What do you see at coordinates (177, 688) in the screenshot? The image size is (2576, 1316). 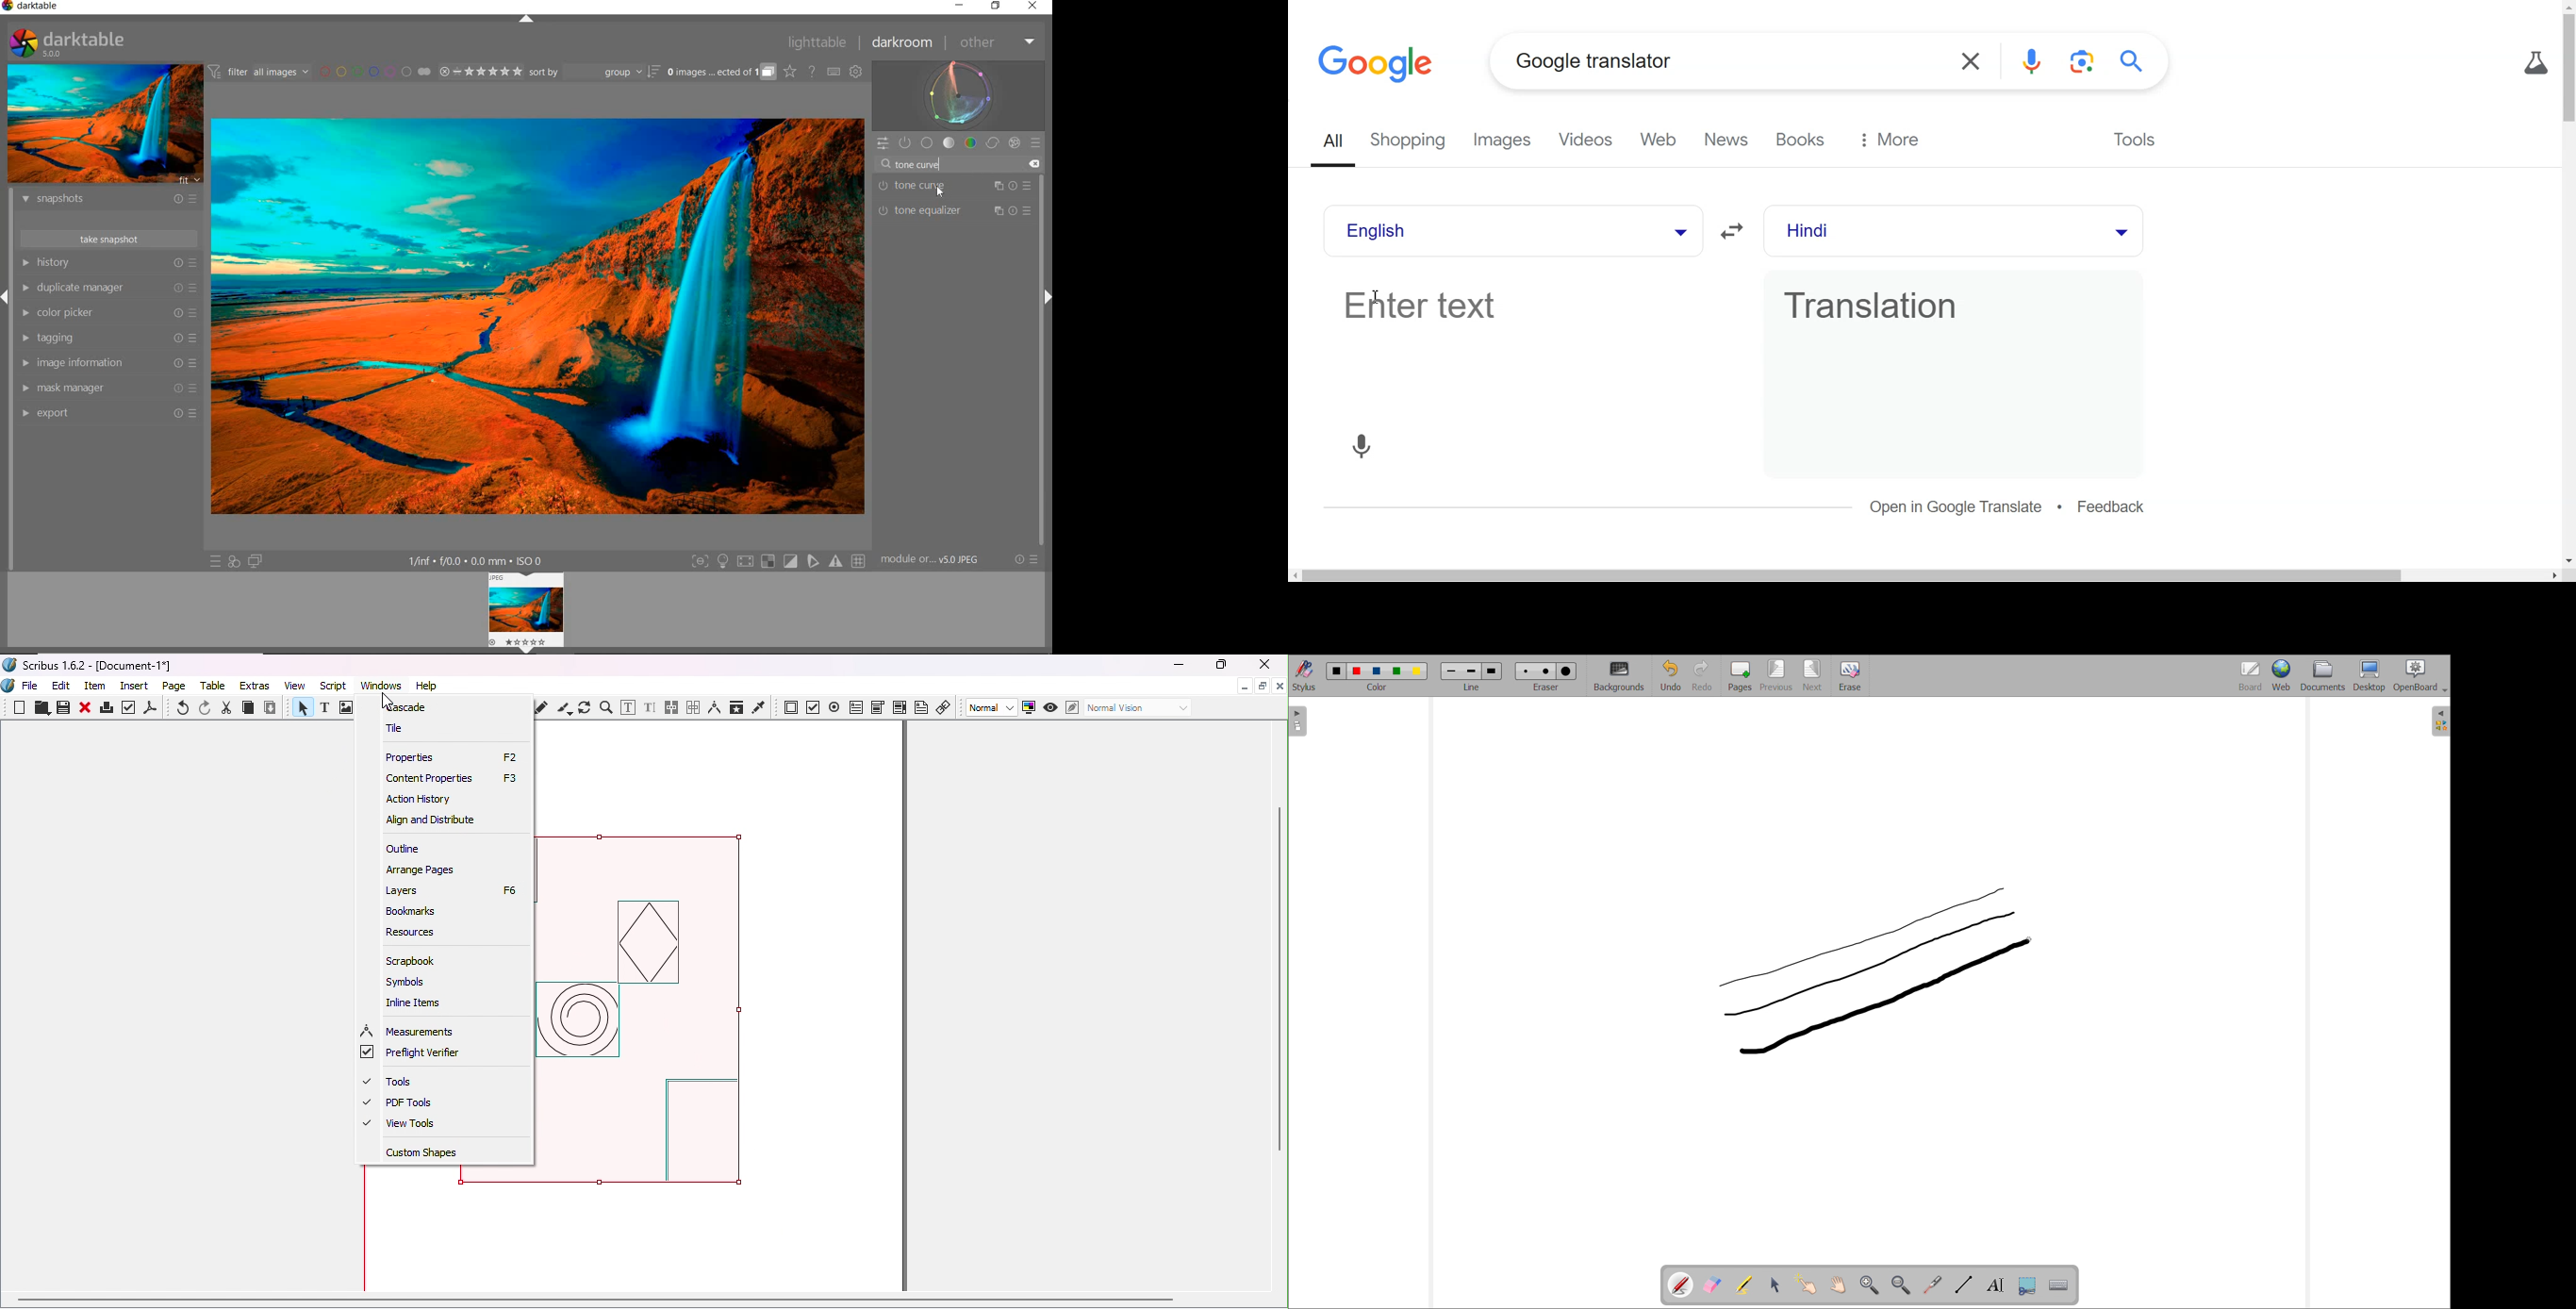 I see `Page` at bounding box center [177, 688].